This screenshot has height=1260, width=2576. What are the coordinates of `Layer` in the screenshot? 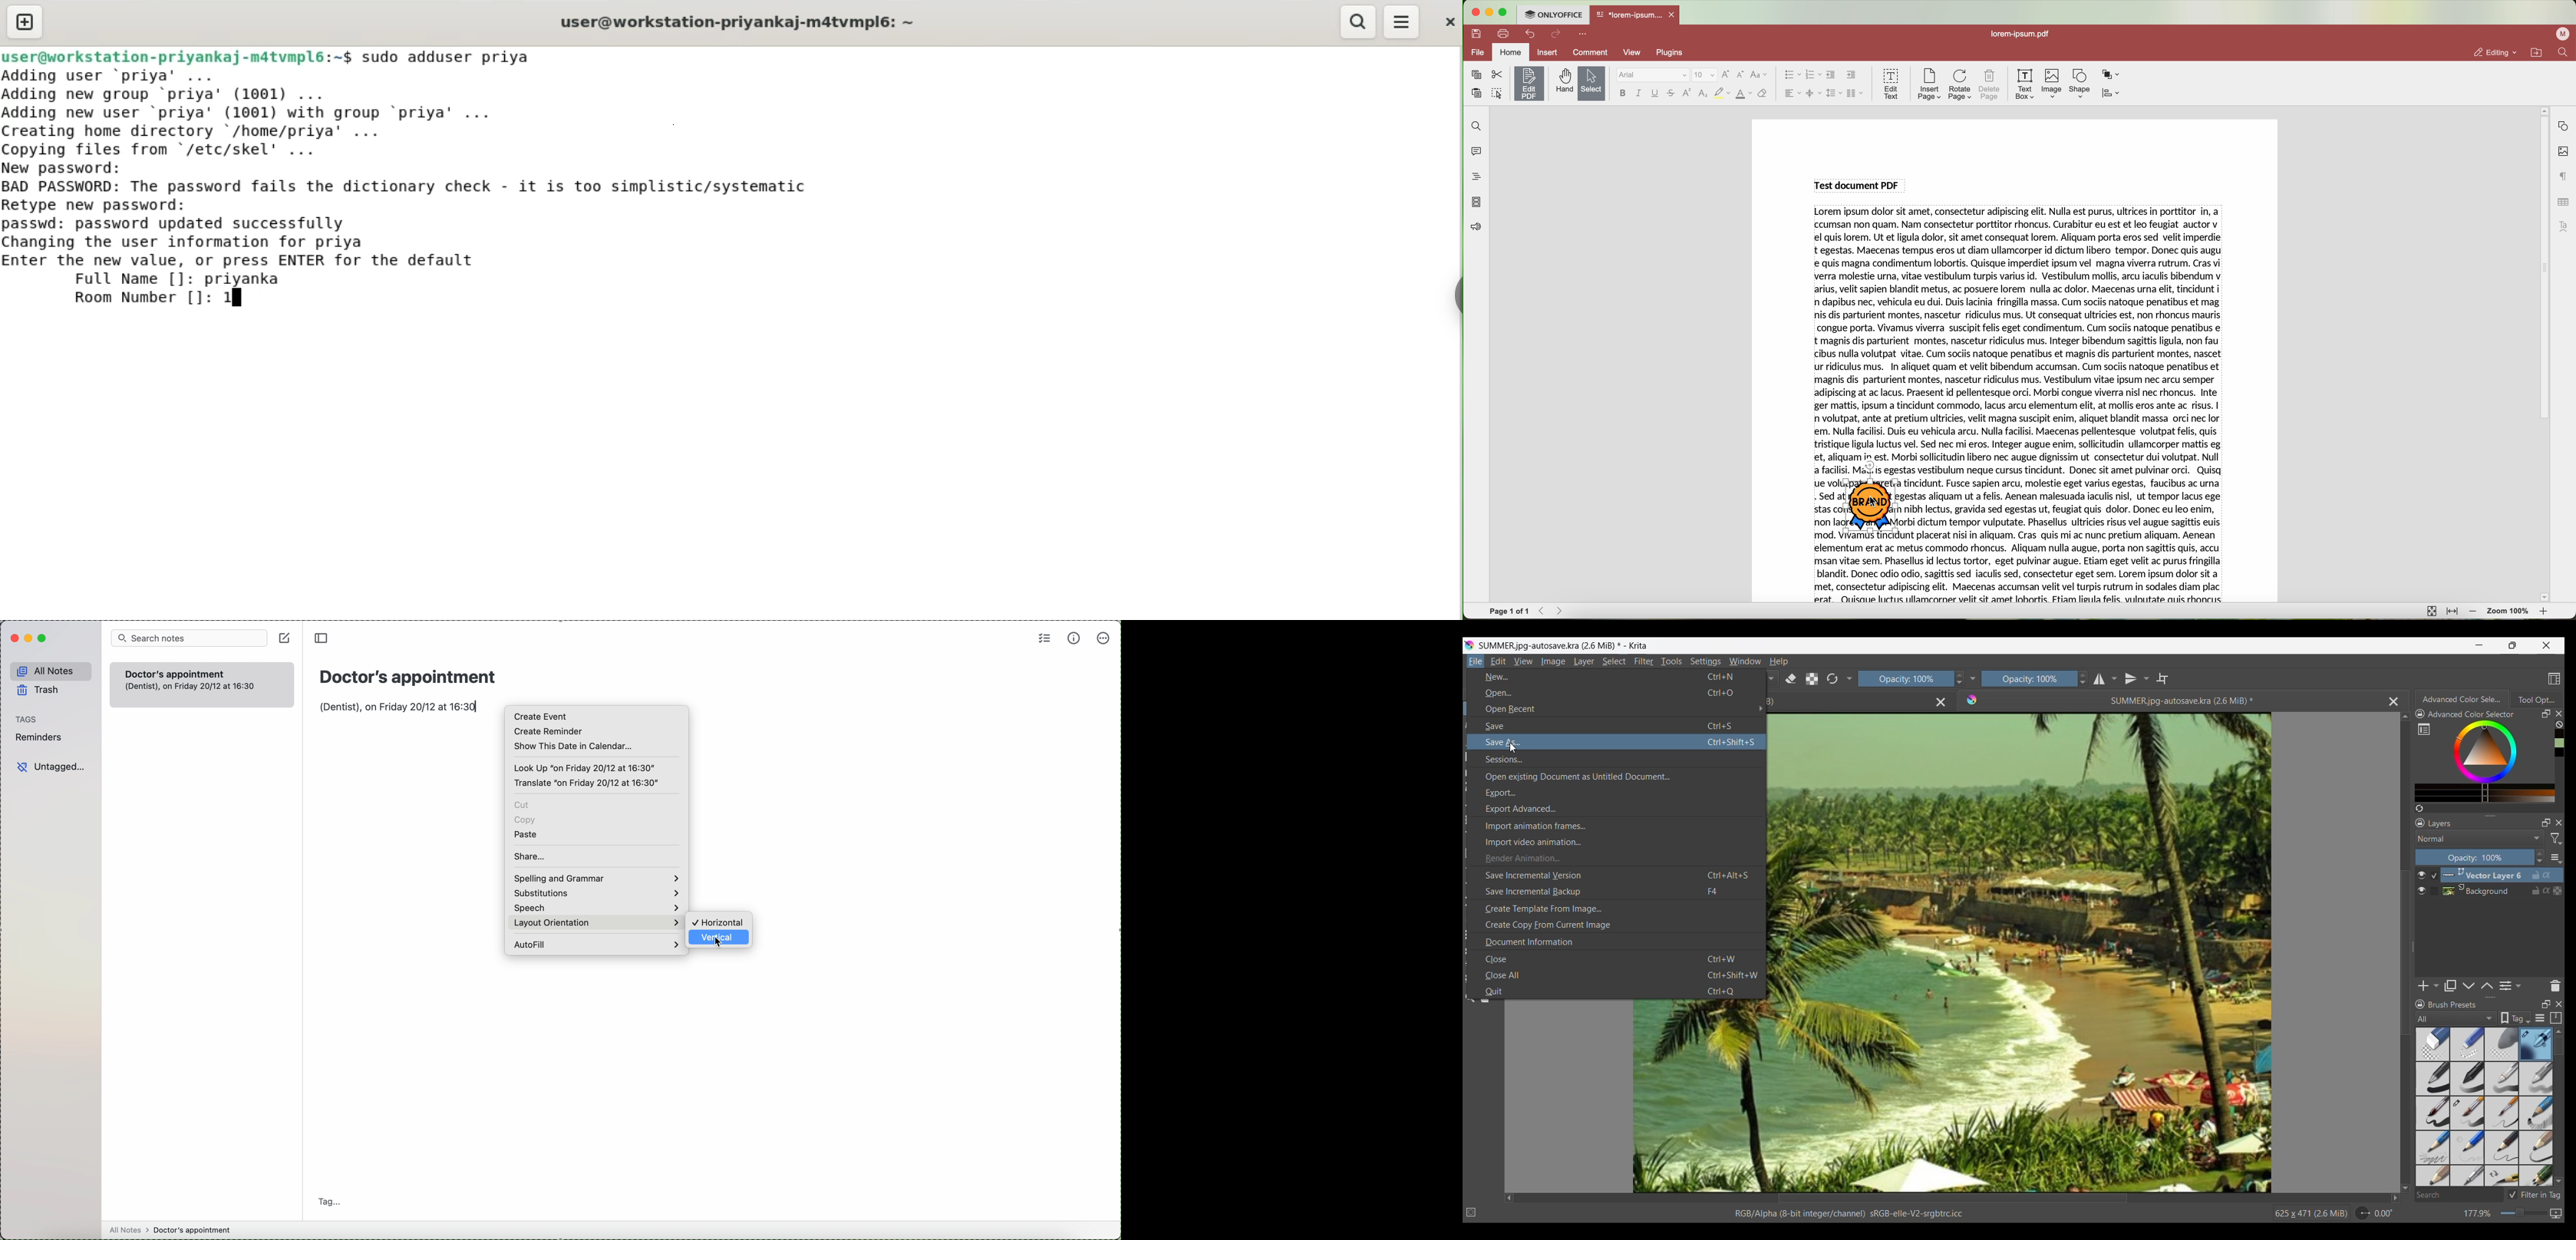 It's located at (1584, 661).